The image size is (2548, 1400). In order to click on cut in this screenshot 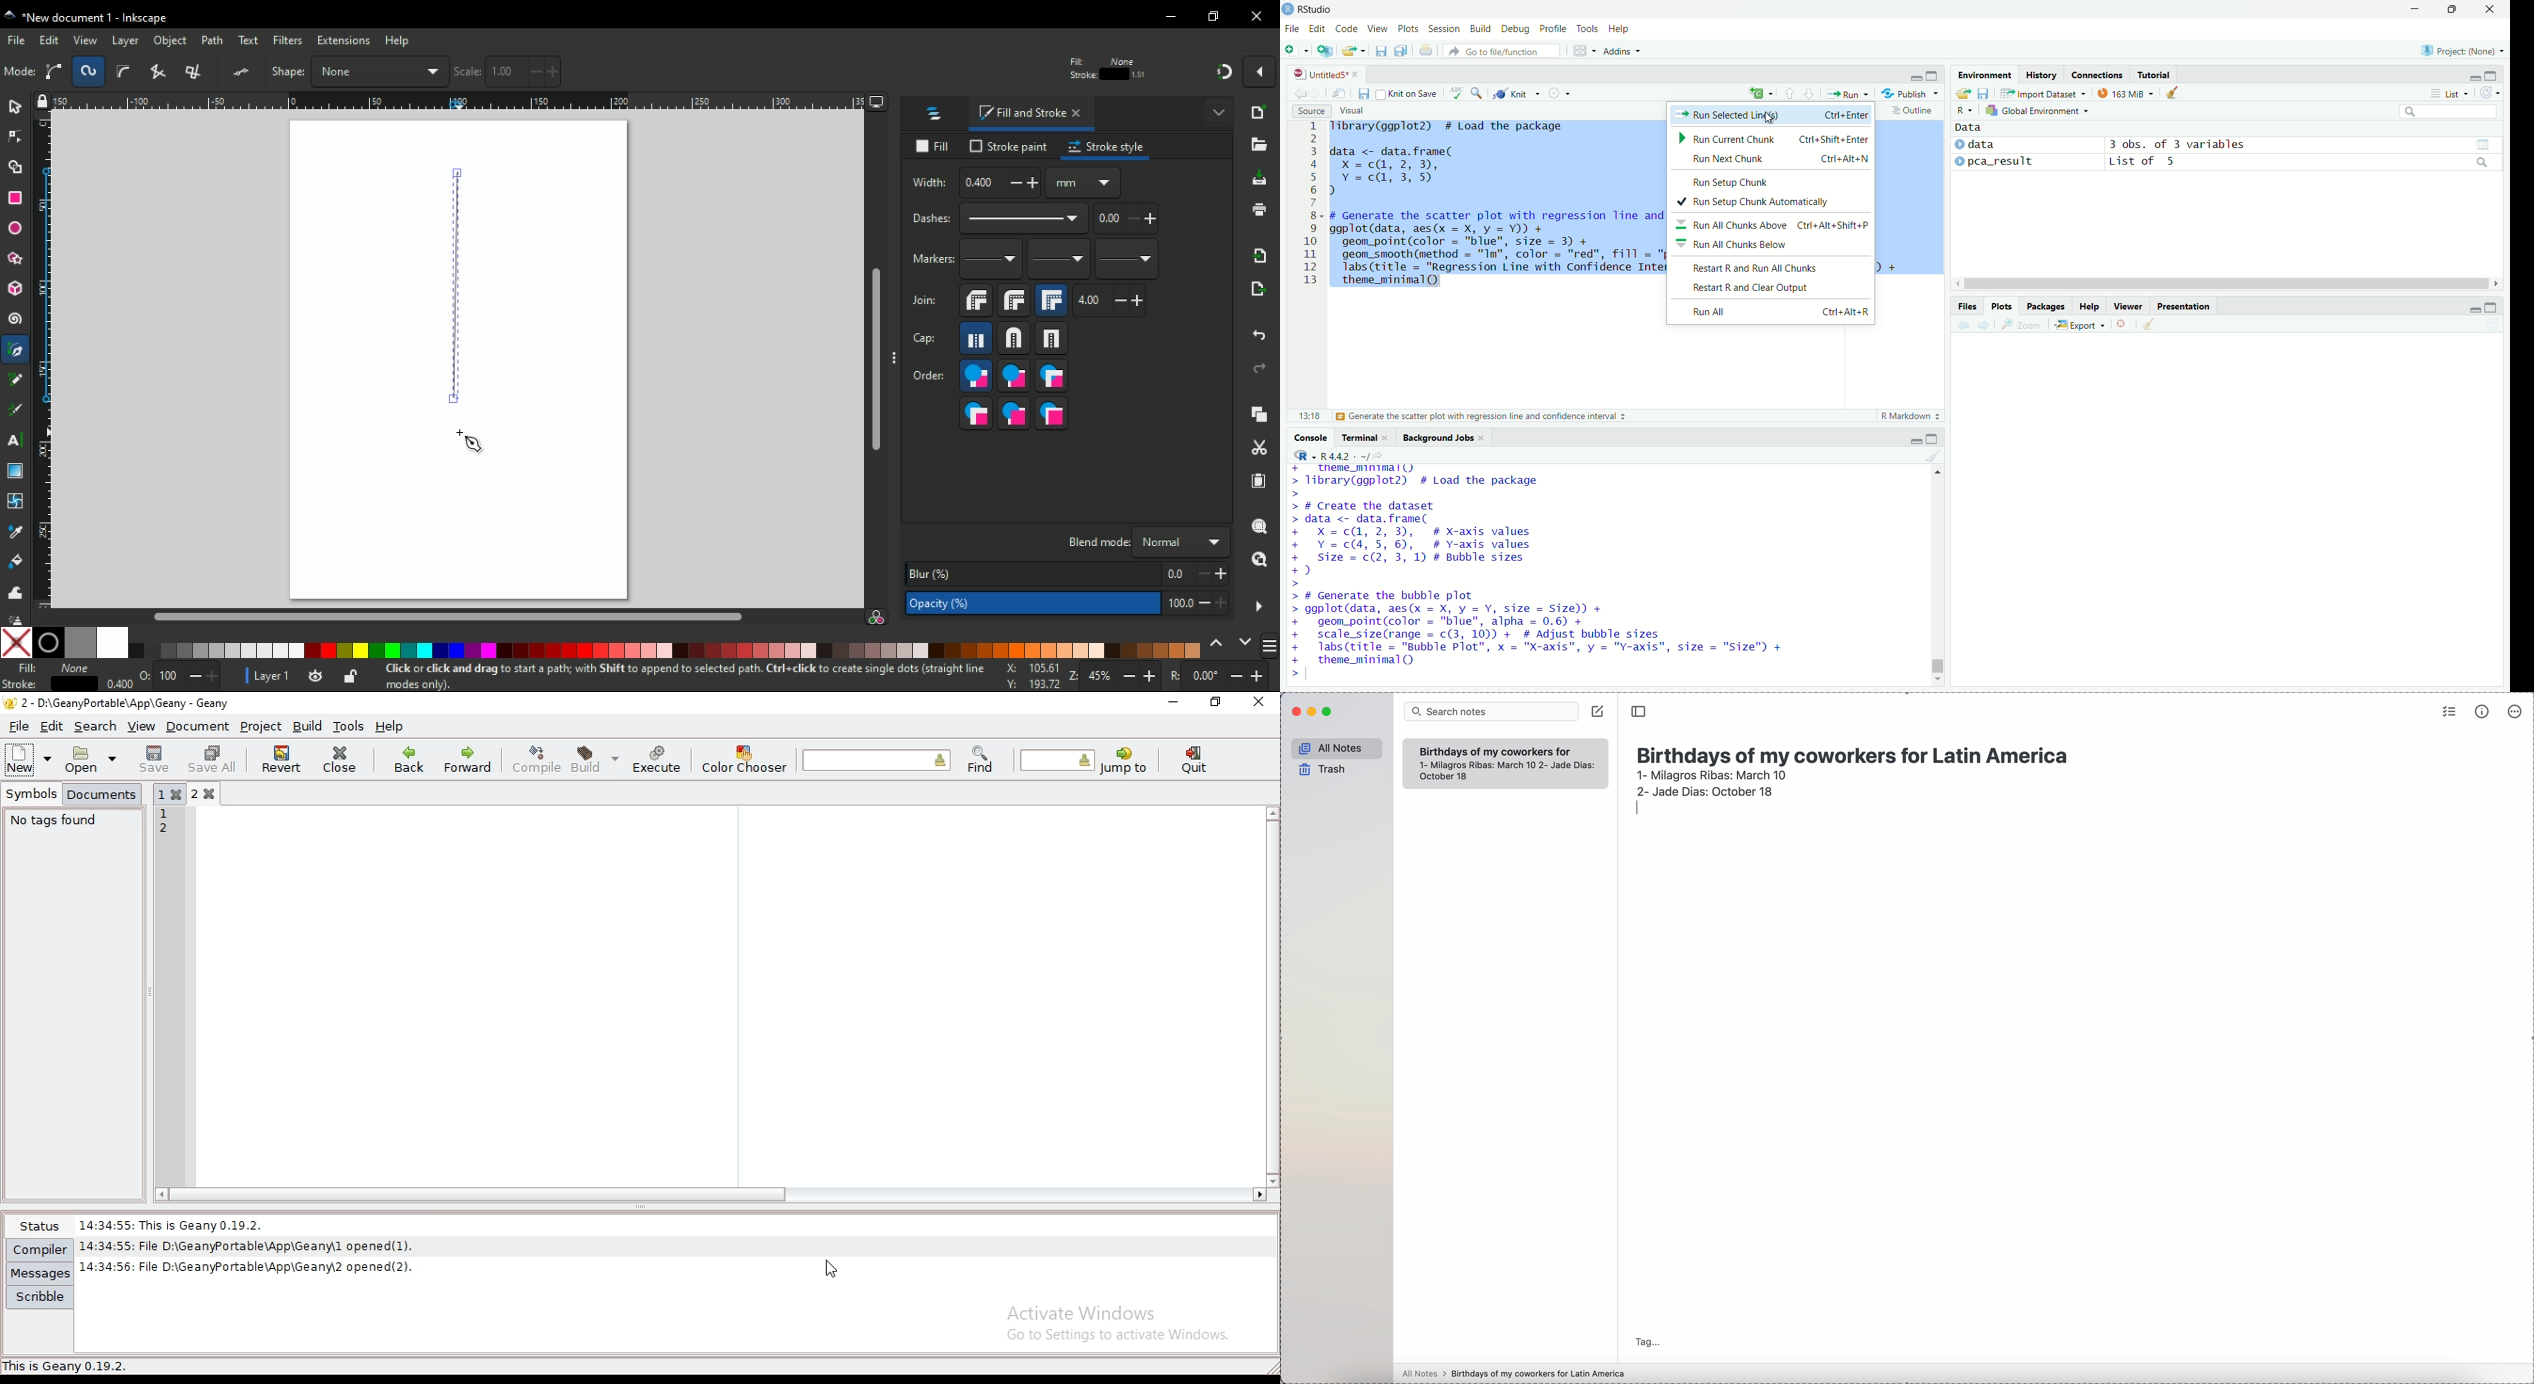, I will do `click(1258, 449)`.